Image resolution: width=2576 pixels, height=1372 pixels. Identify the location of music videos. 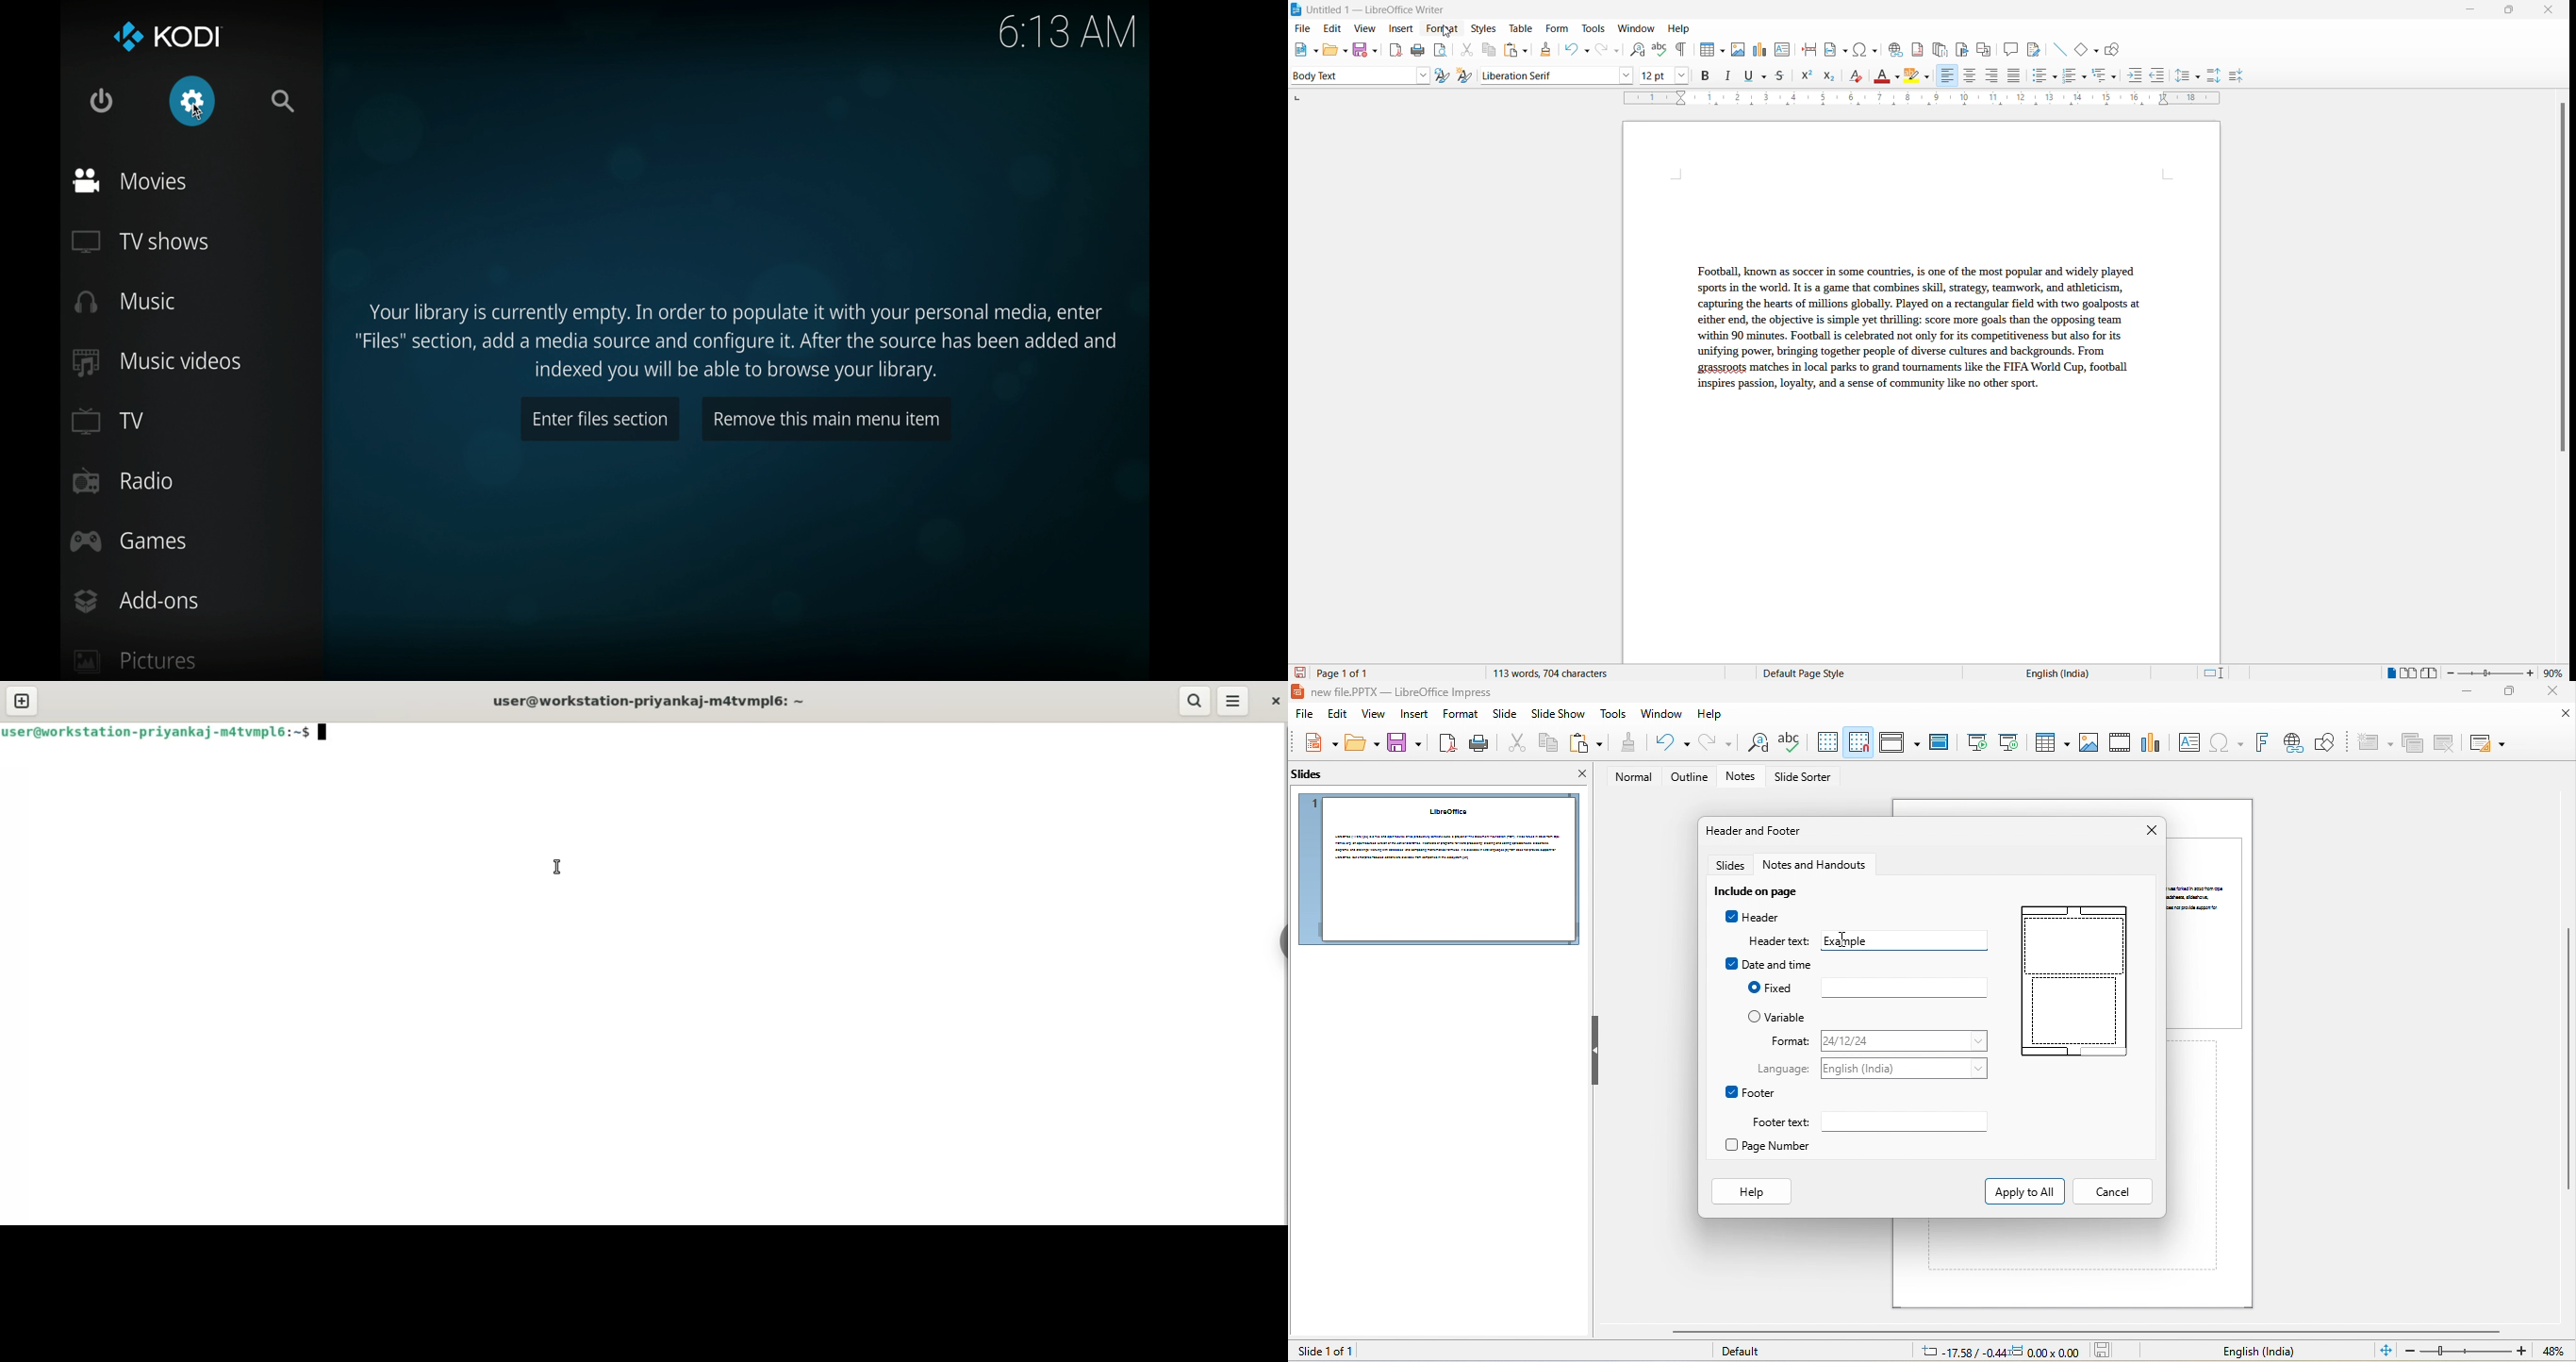
(156, 363).